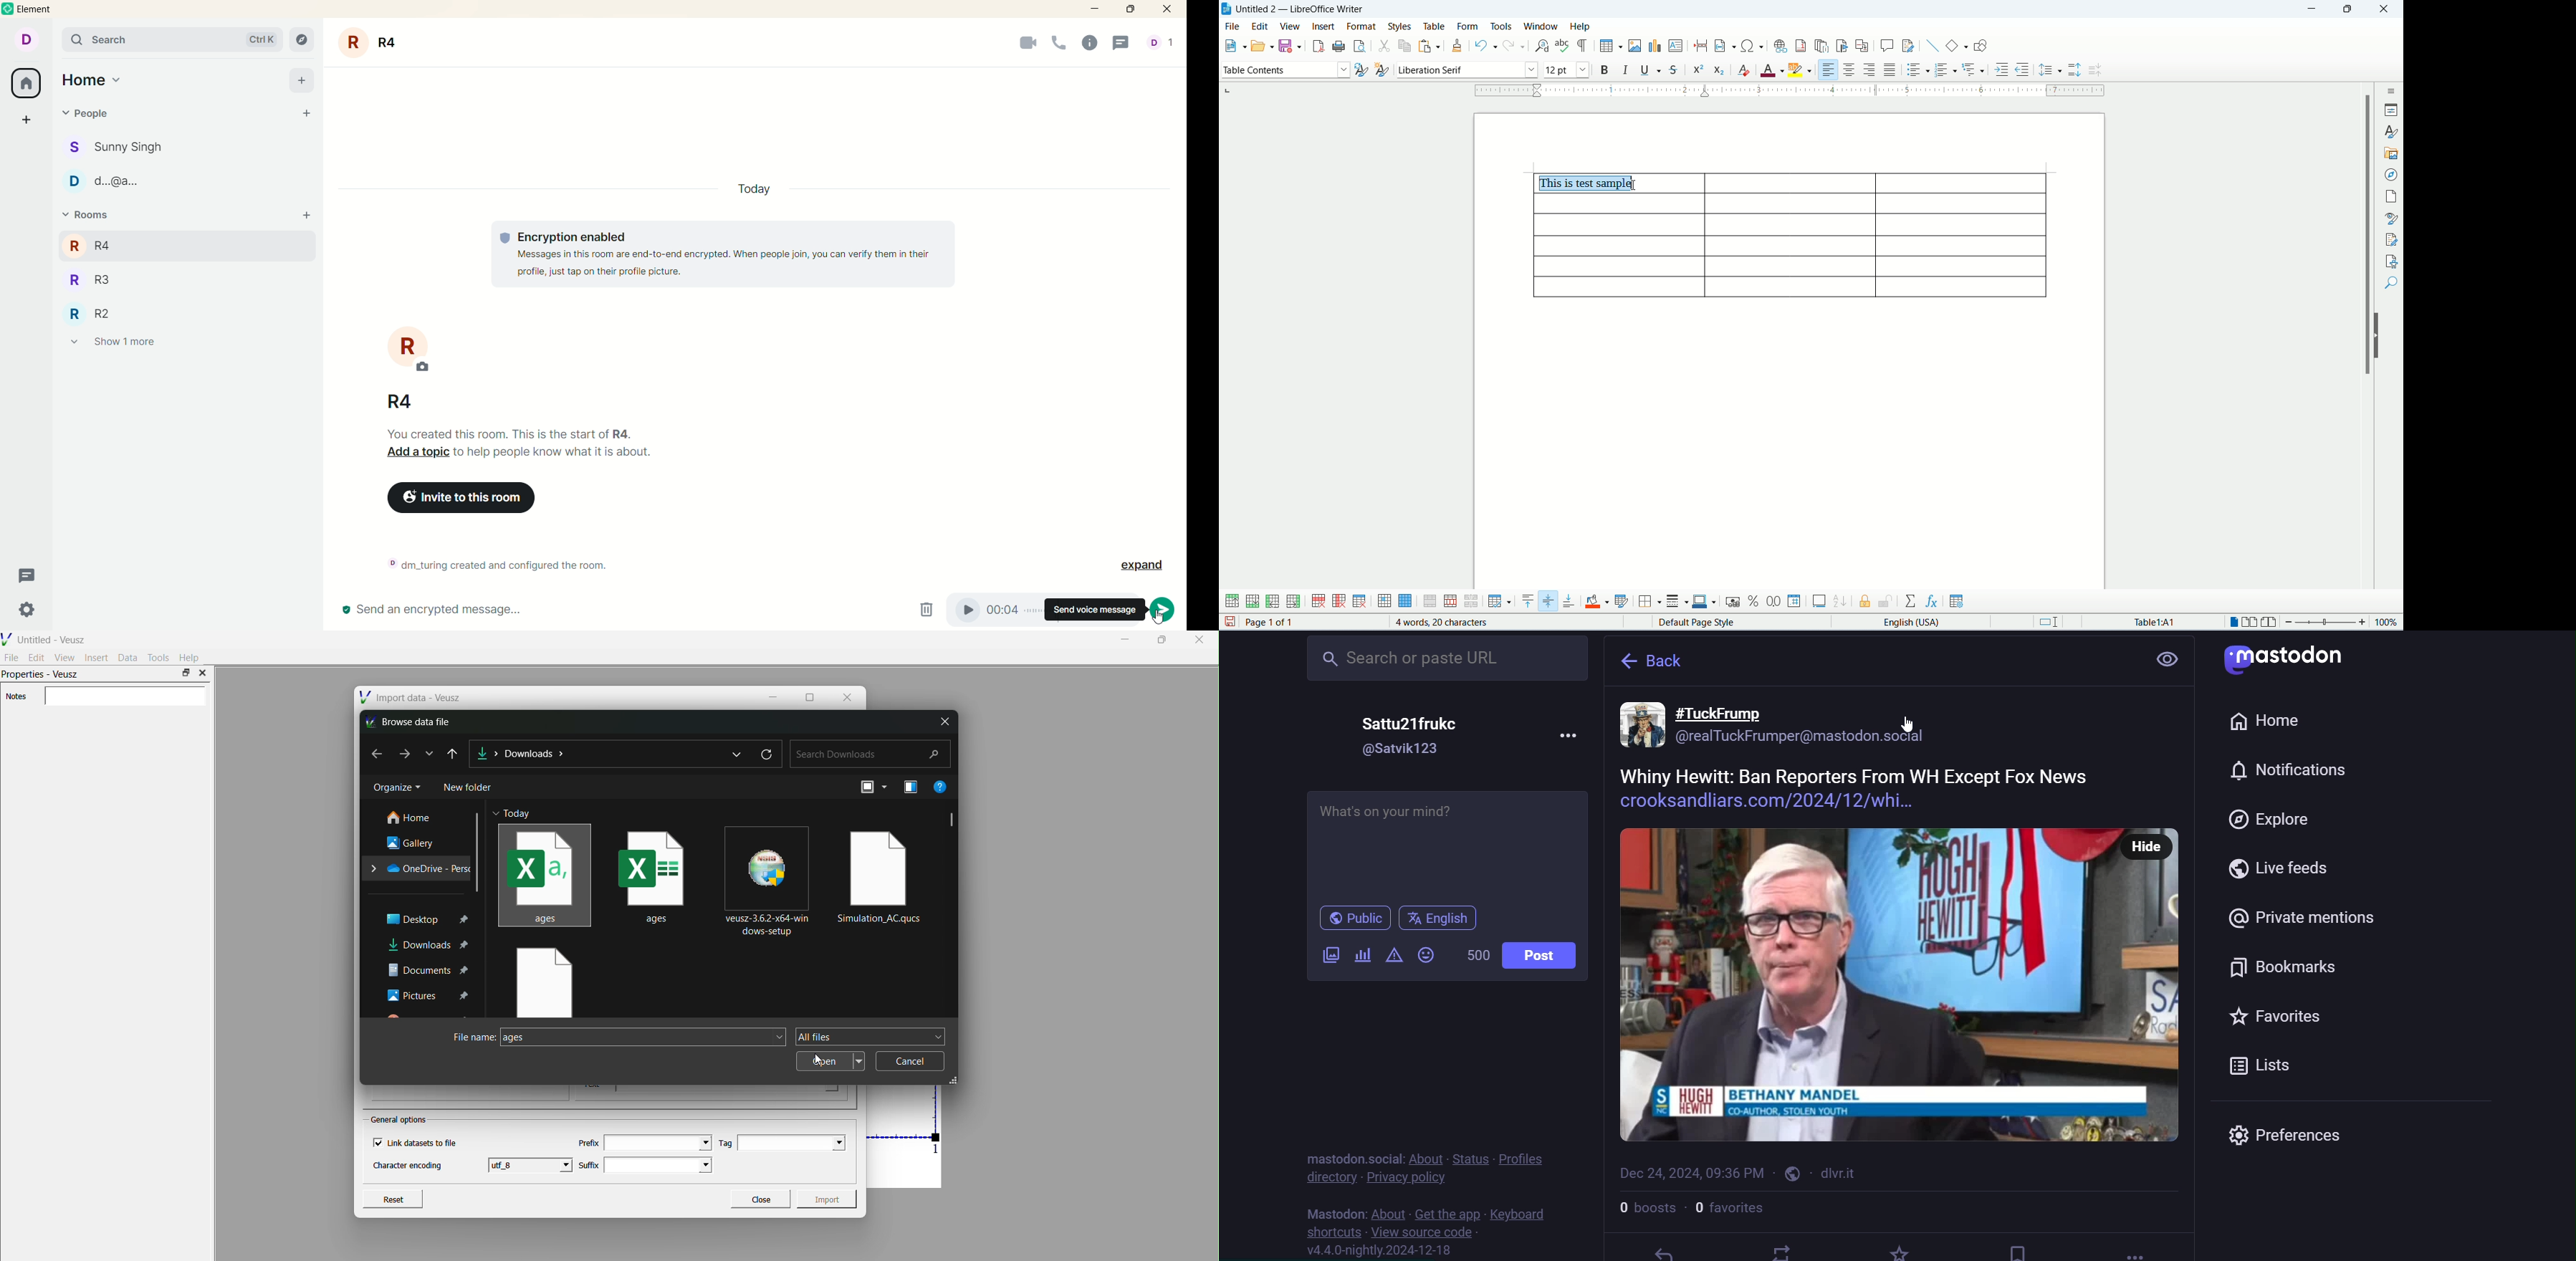 This screenshot has height=1288, width=2576. What do you see at coordinates (454, 754) in the screenshot?
I see `up to` at bounding box center [454, 754].